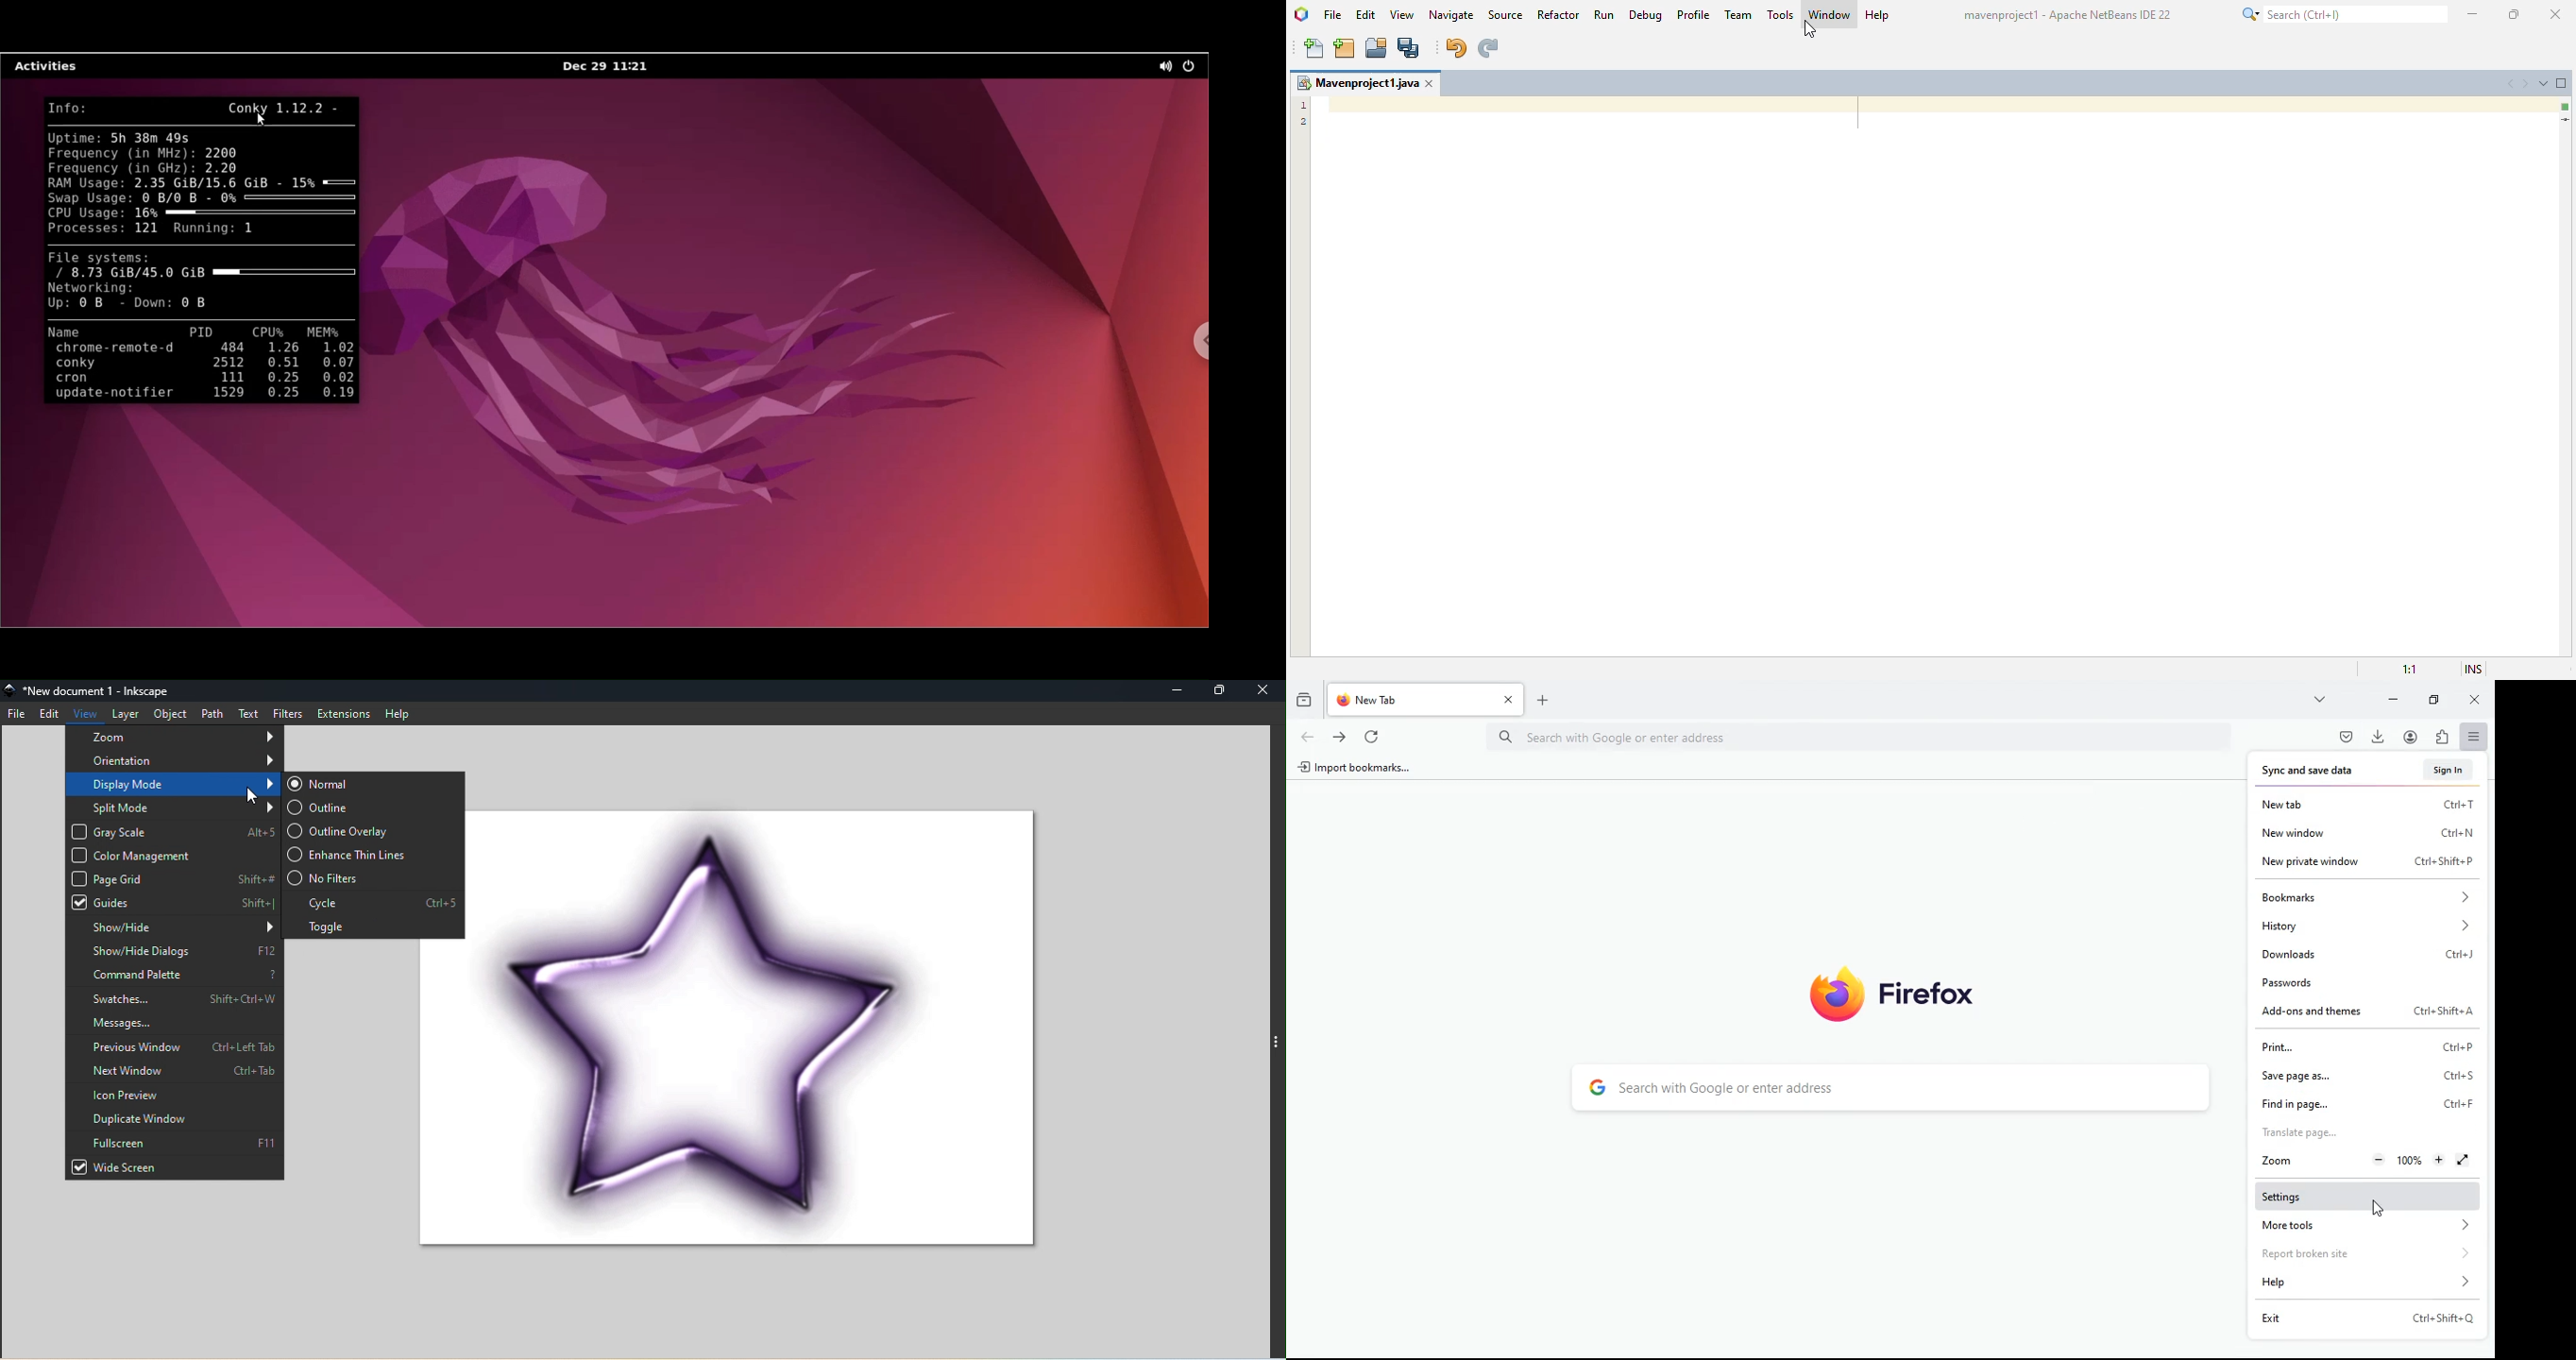 The height and width of the screenshot is (1372, 2576). What do you see at coordinates (246, 712) in the screenshot?
I see `Text` at bounding box center [246, 712].